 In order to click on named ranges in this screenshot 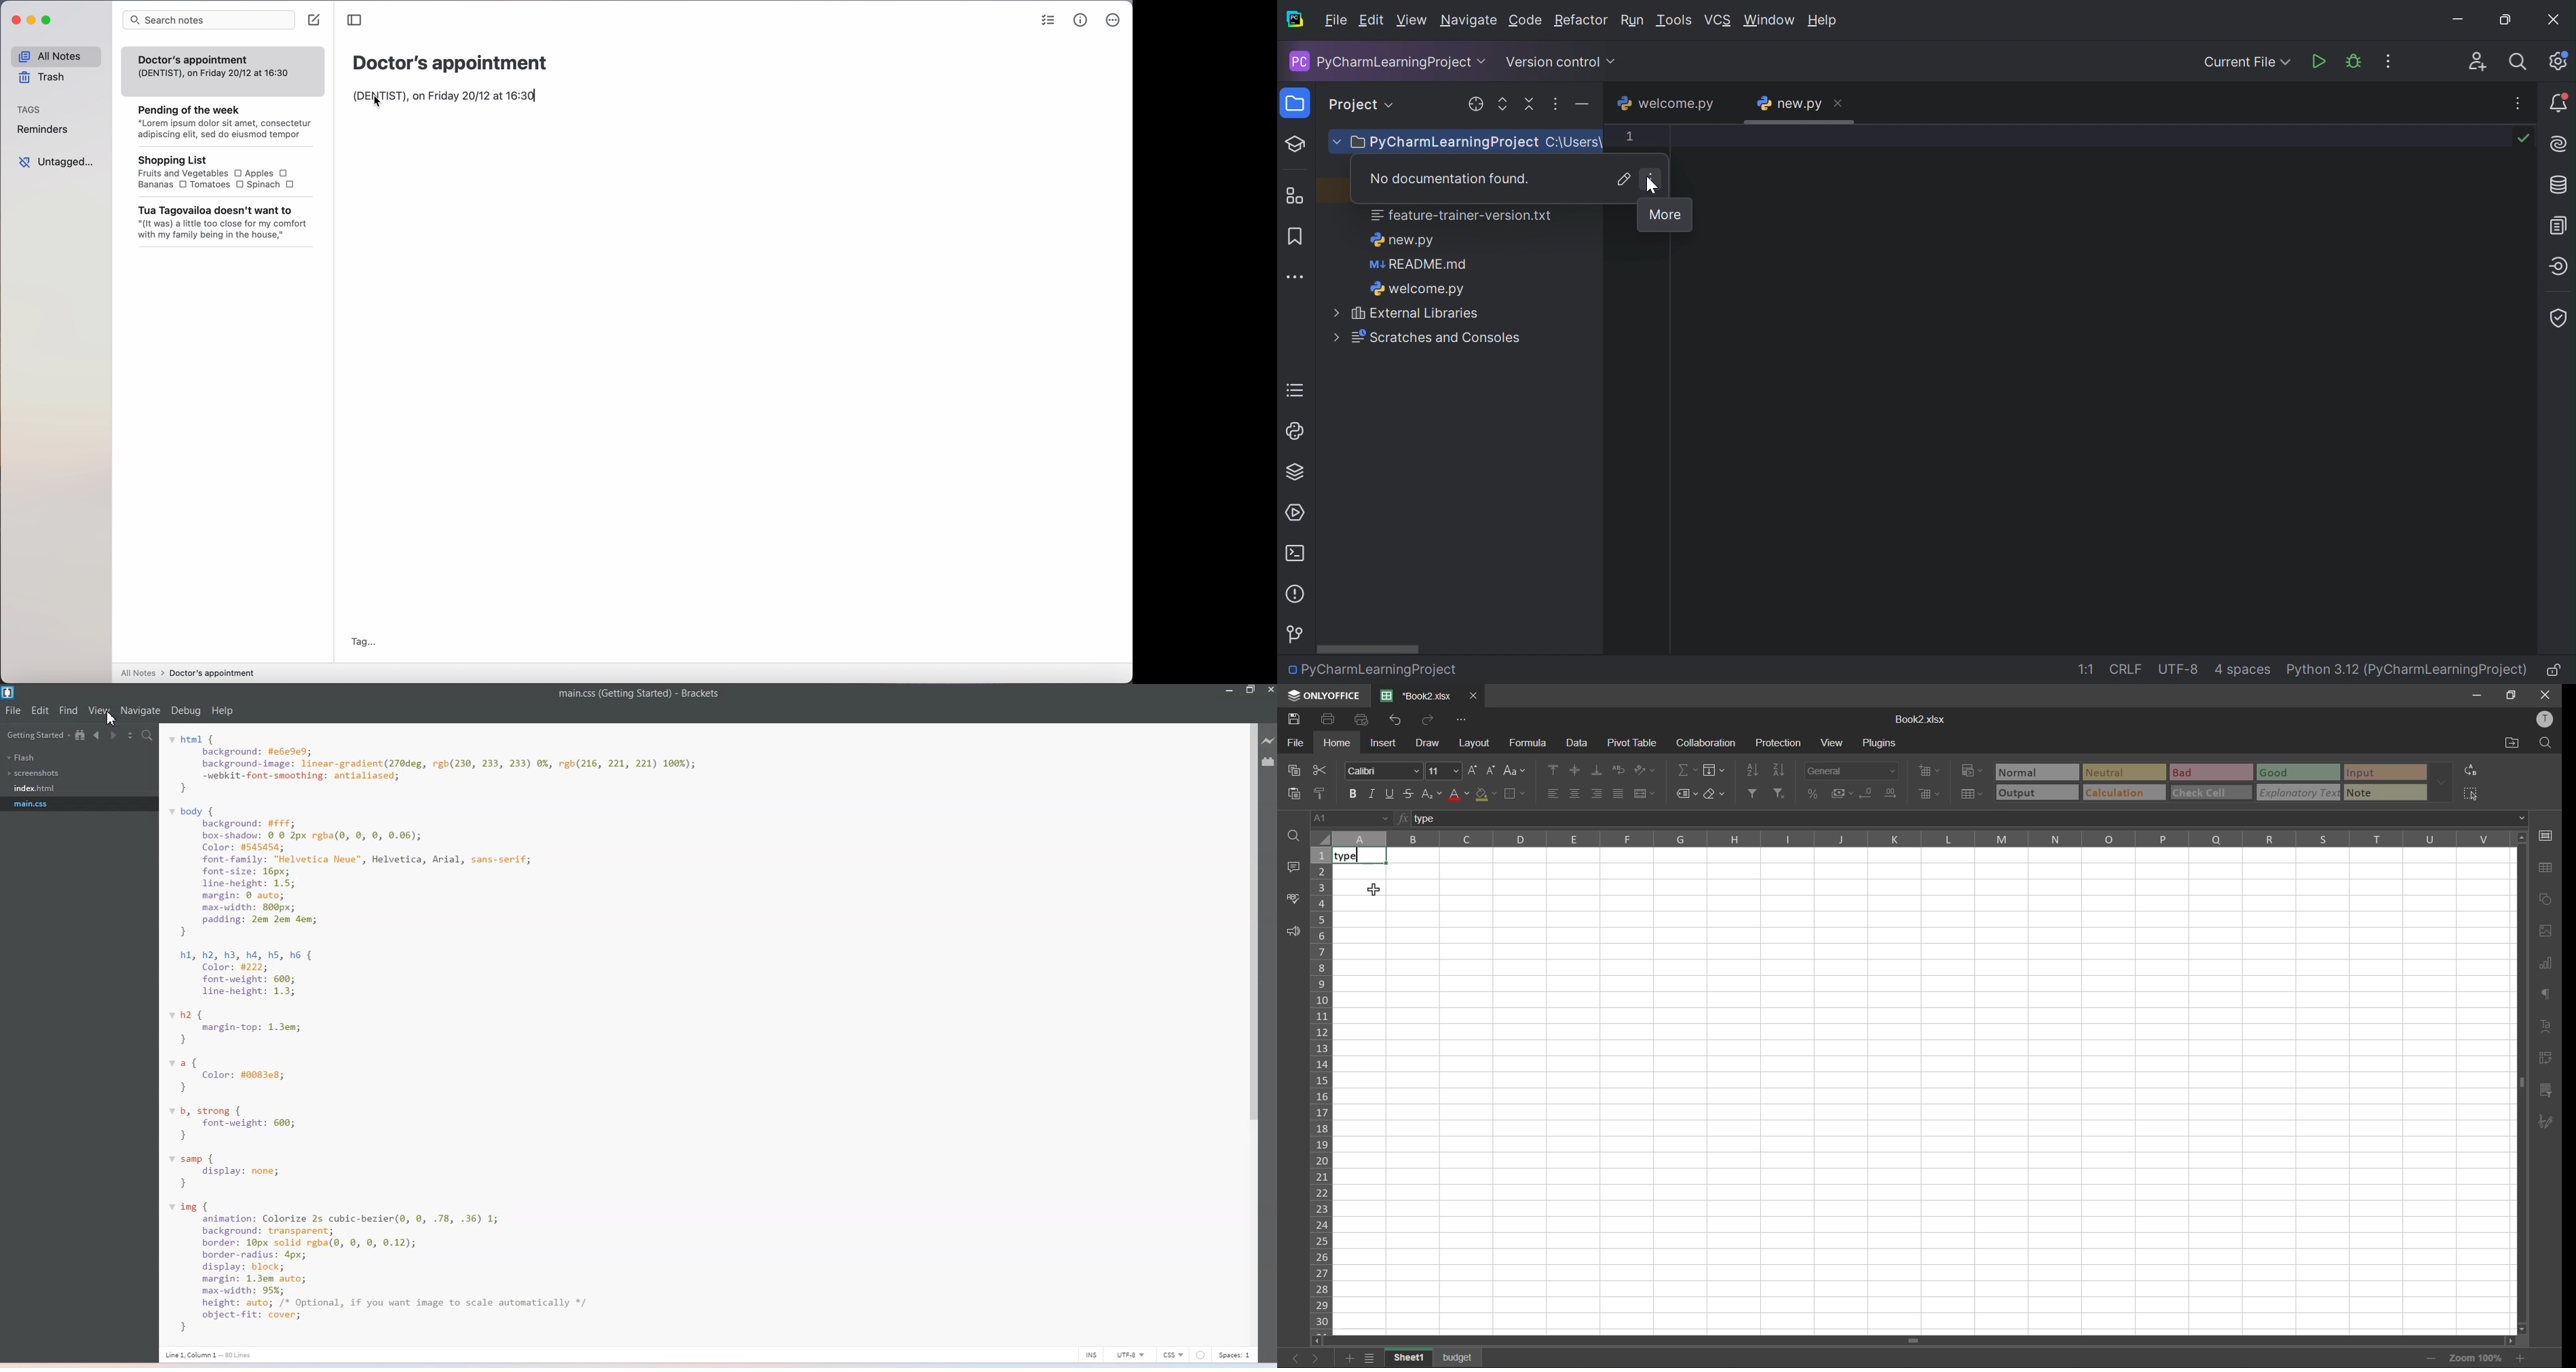, I will do `click(1687, 794)`.